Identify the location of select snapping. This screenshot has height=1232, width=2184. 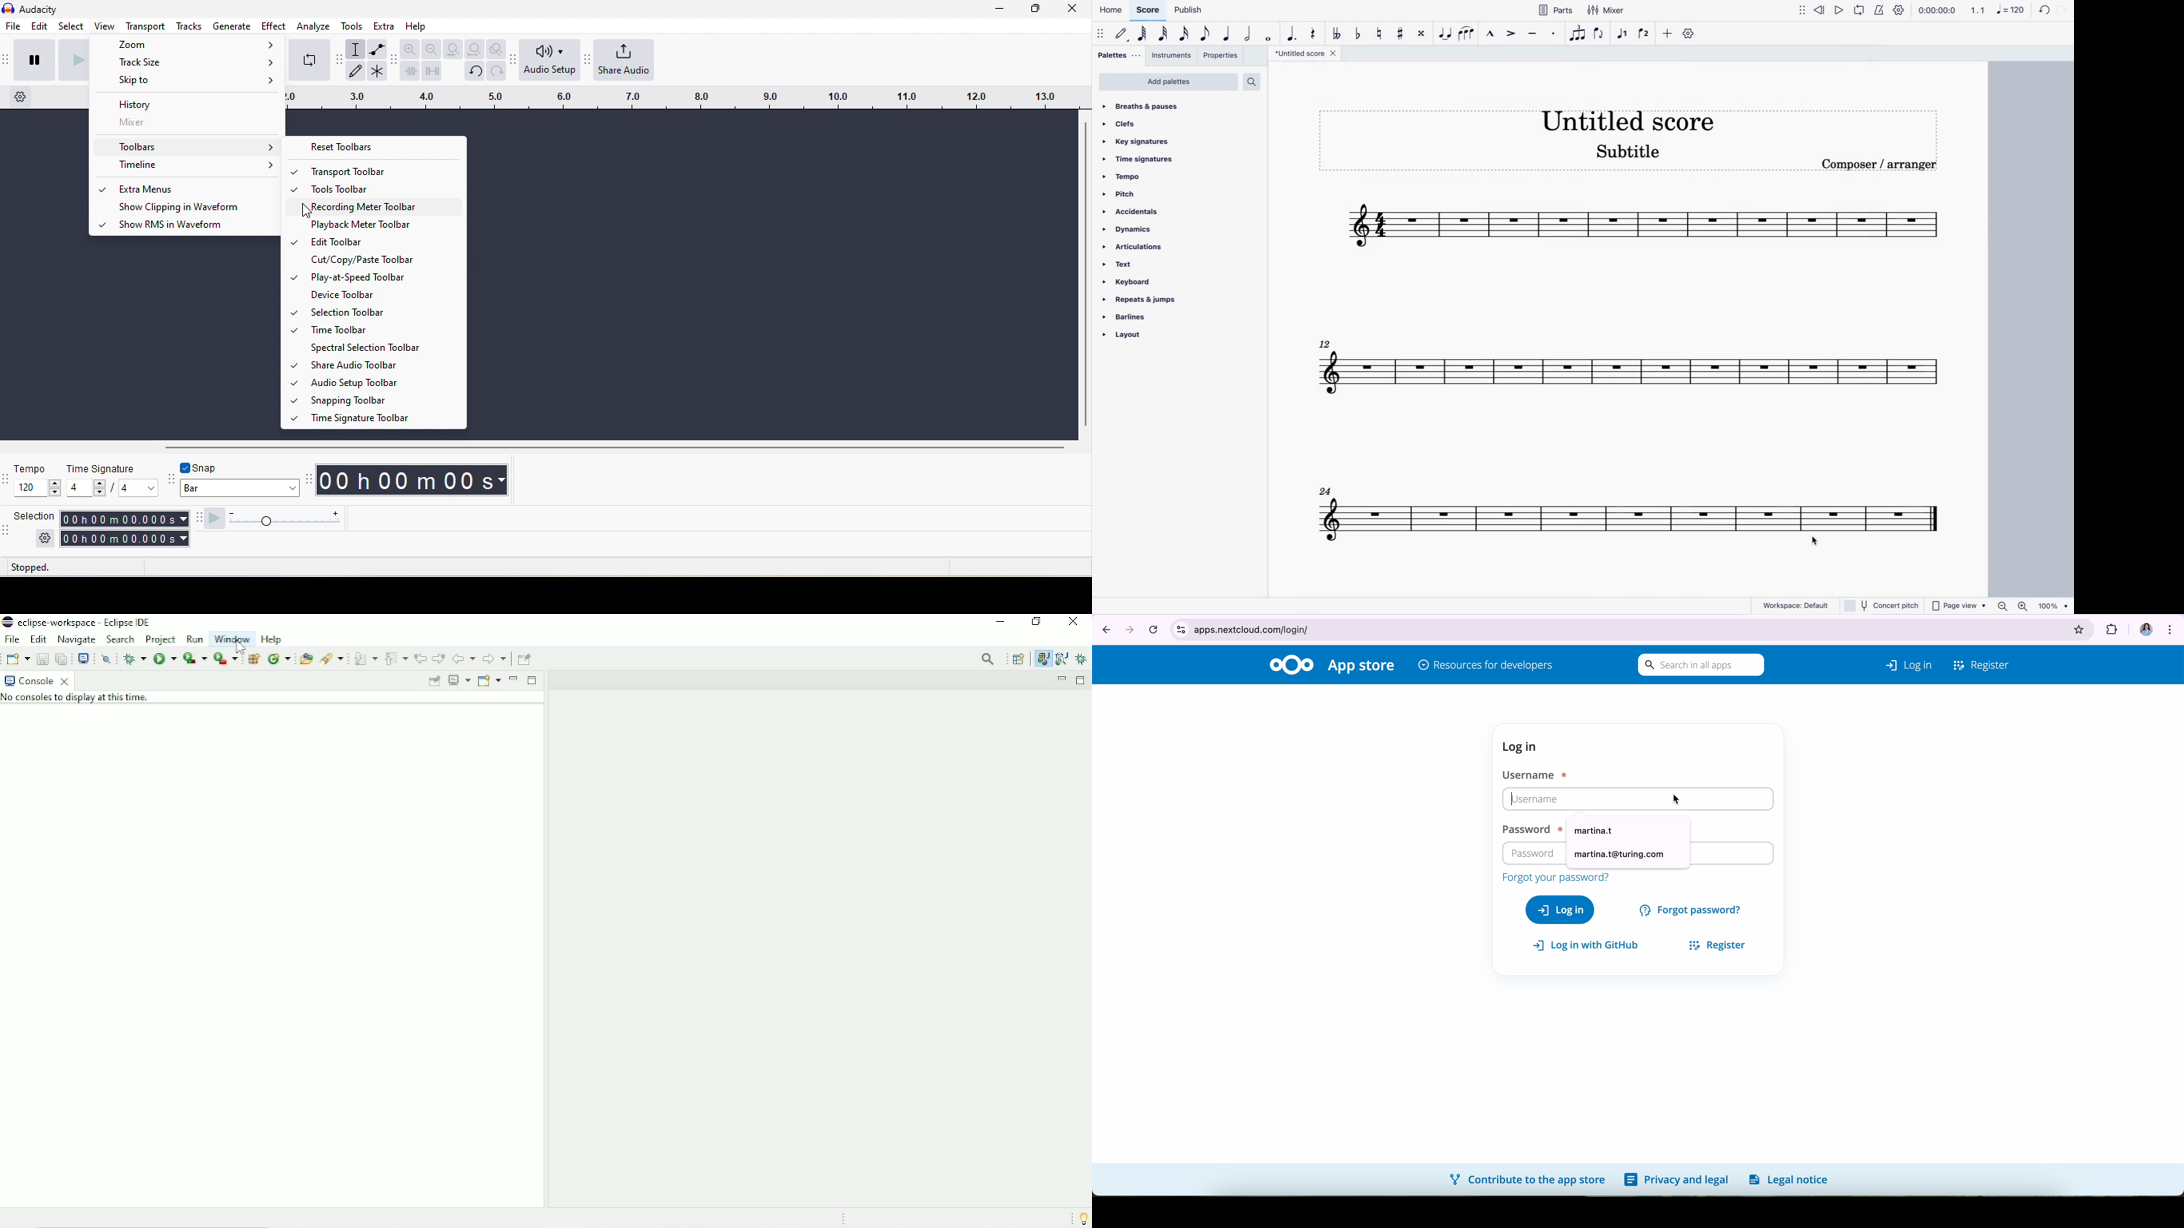
(240, 488).